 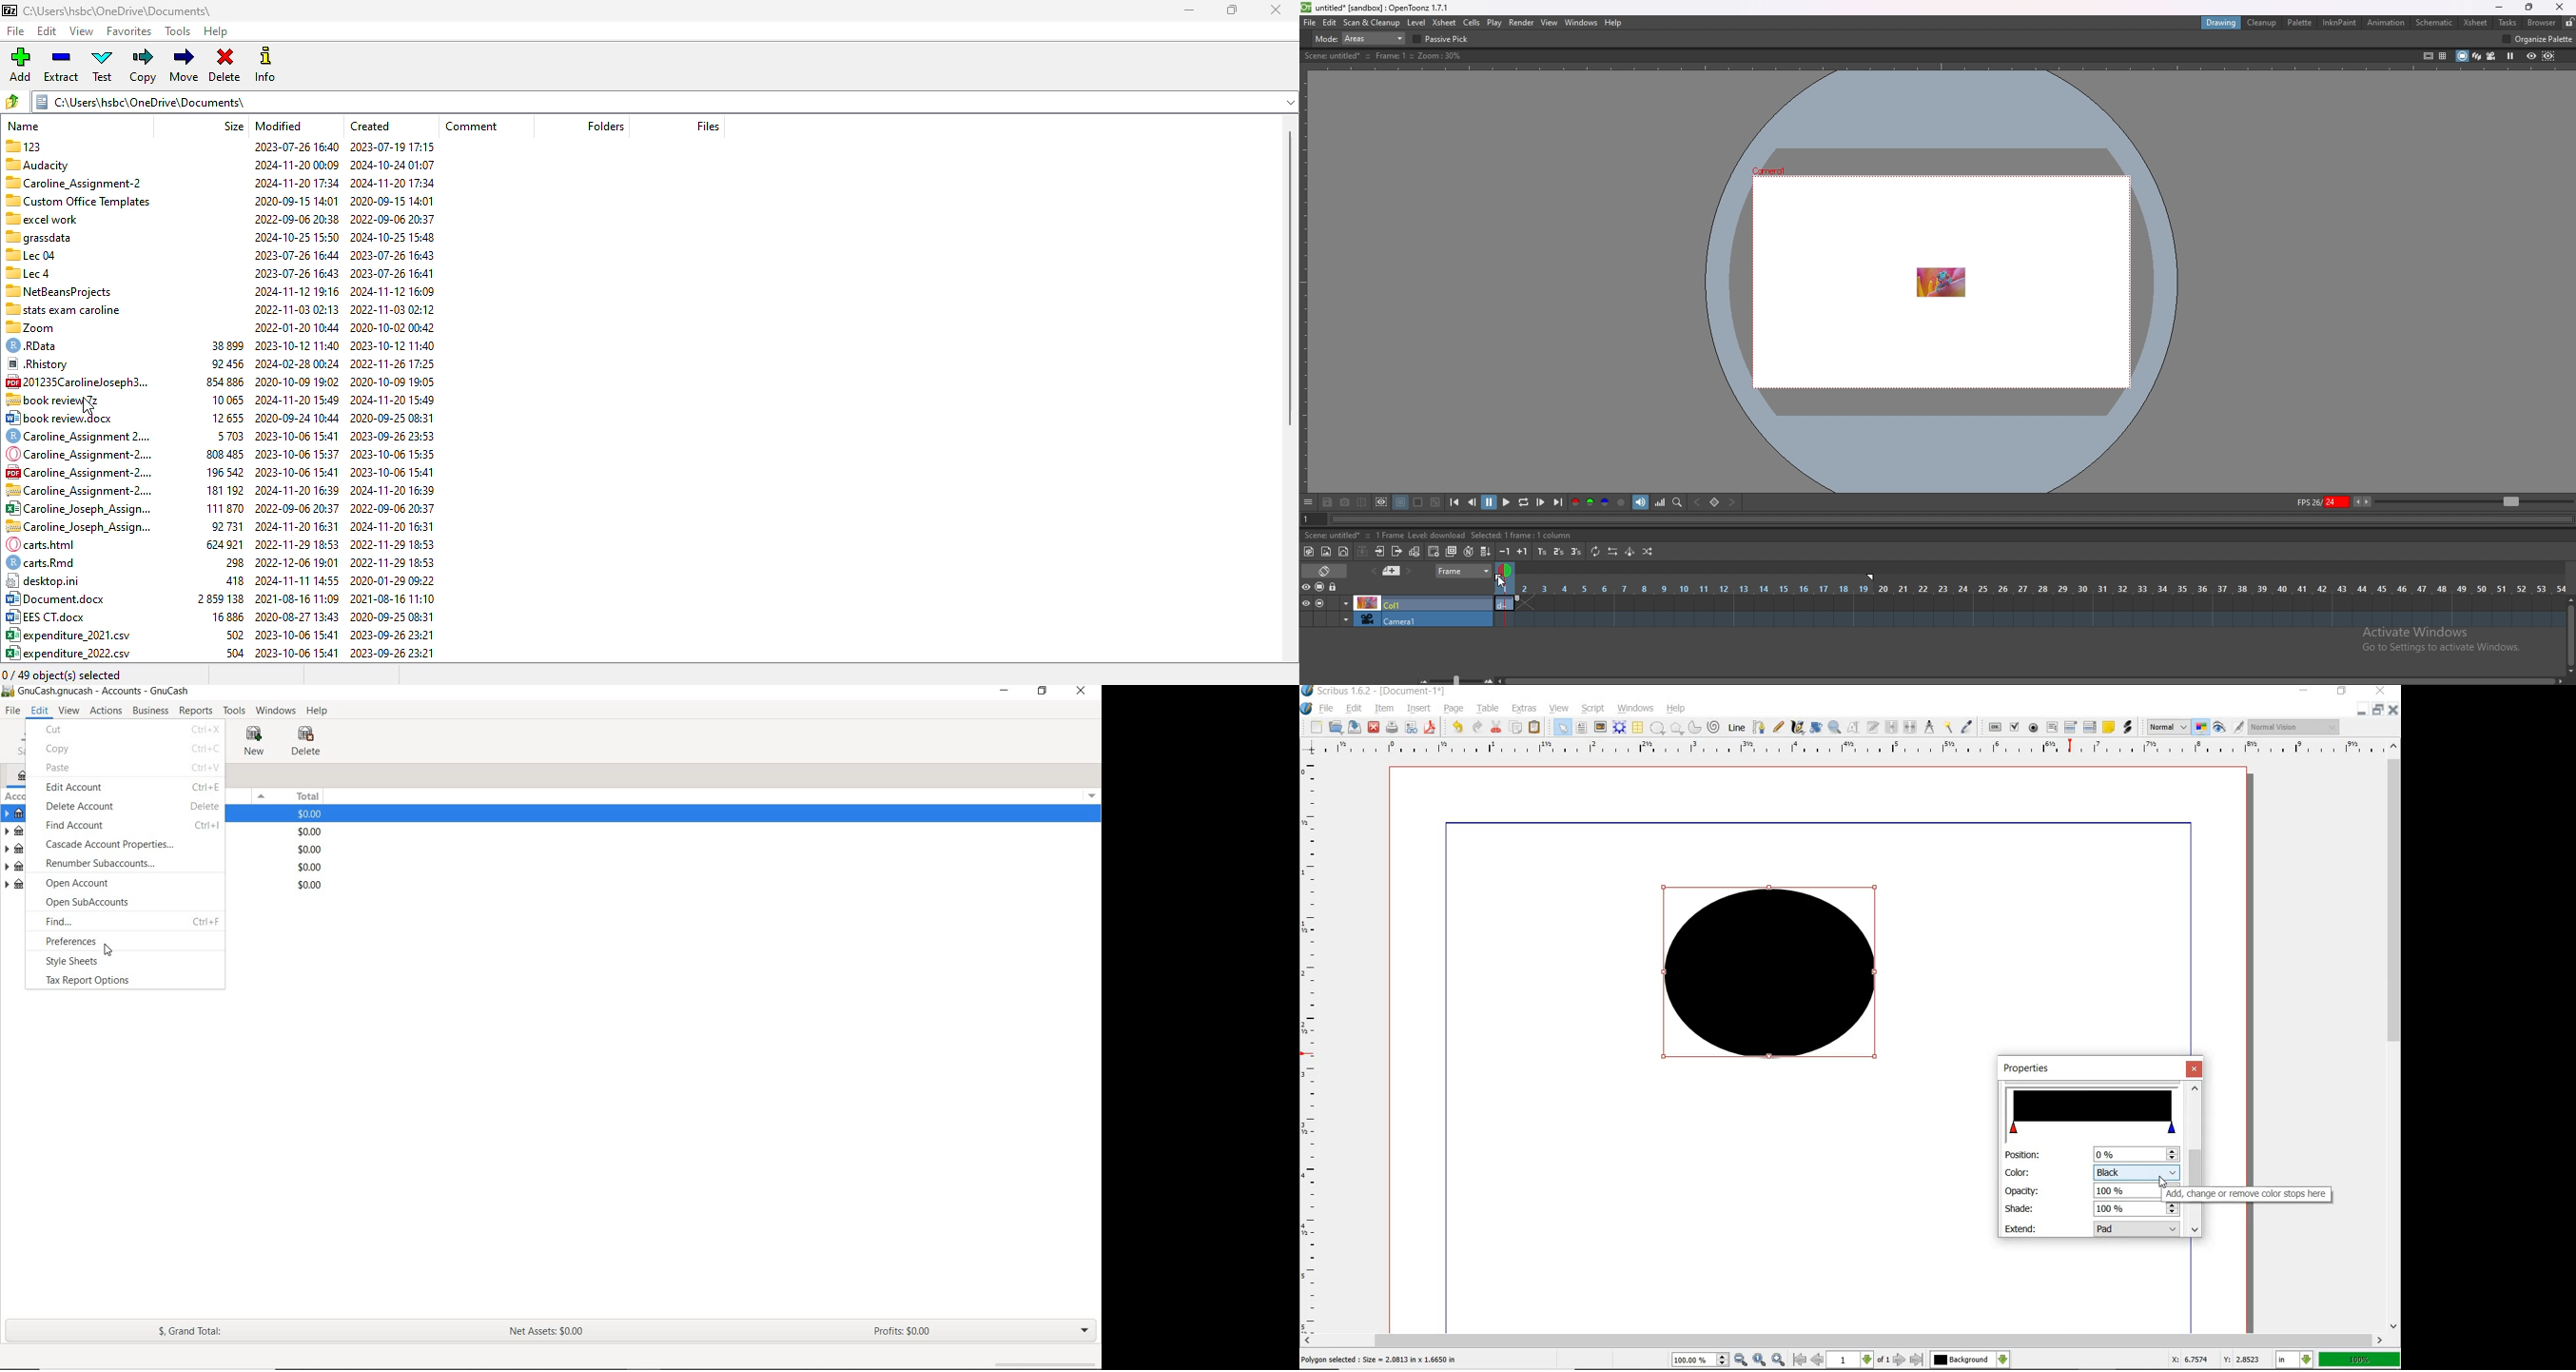 I want to click on PDF RADIO BUTTON, so click(x=2034, y=727).